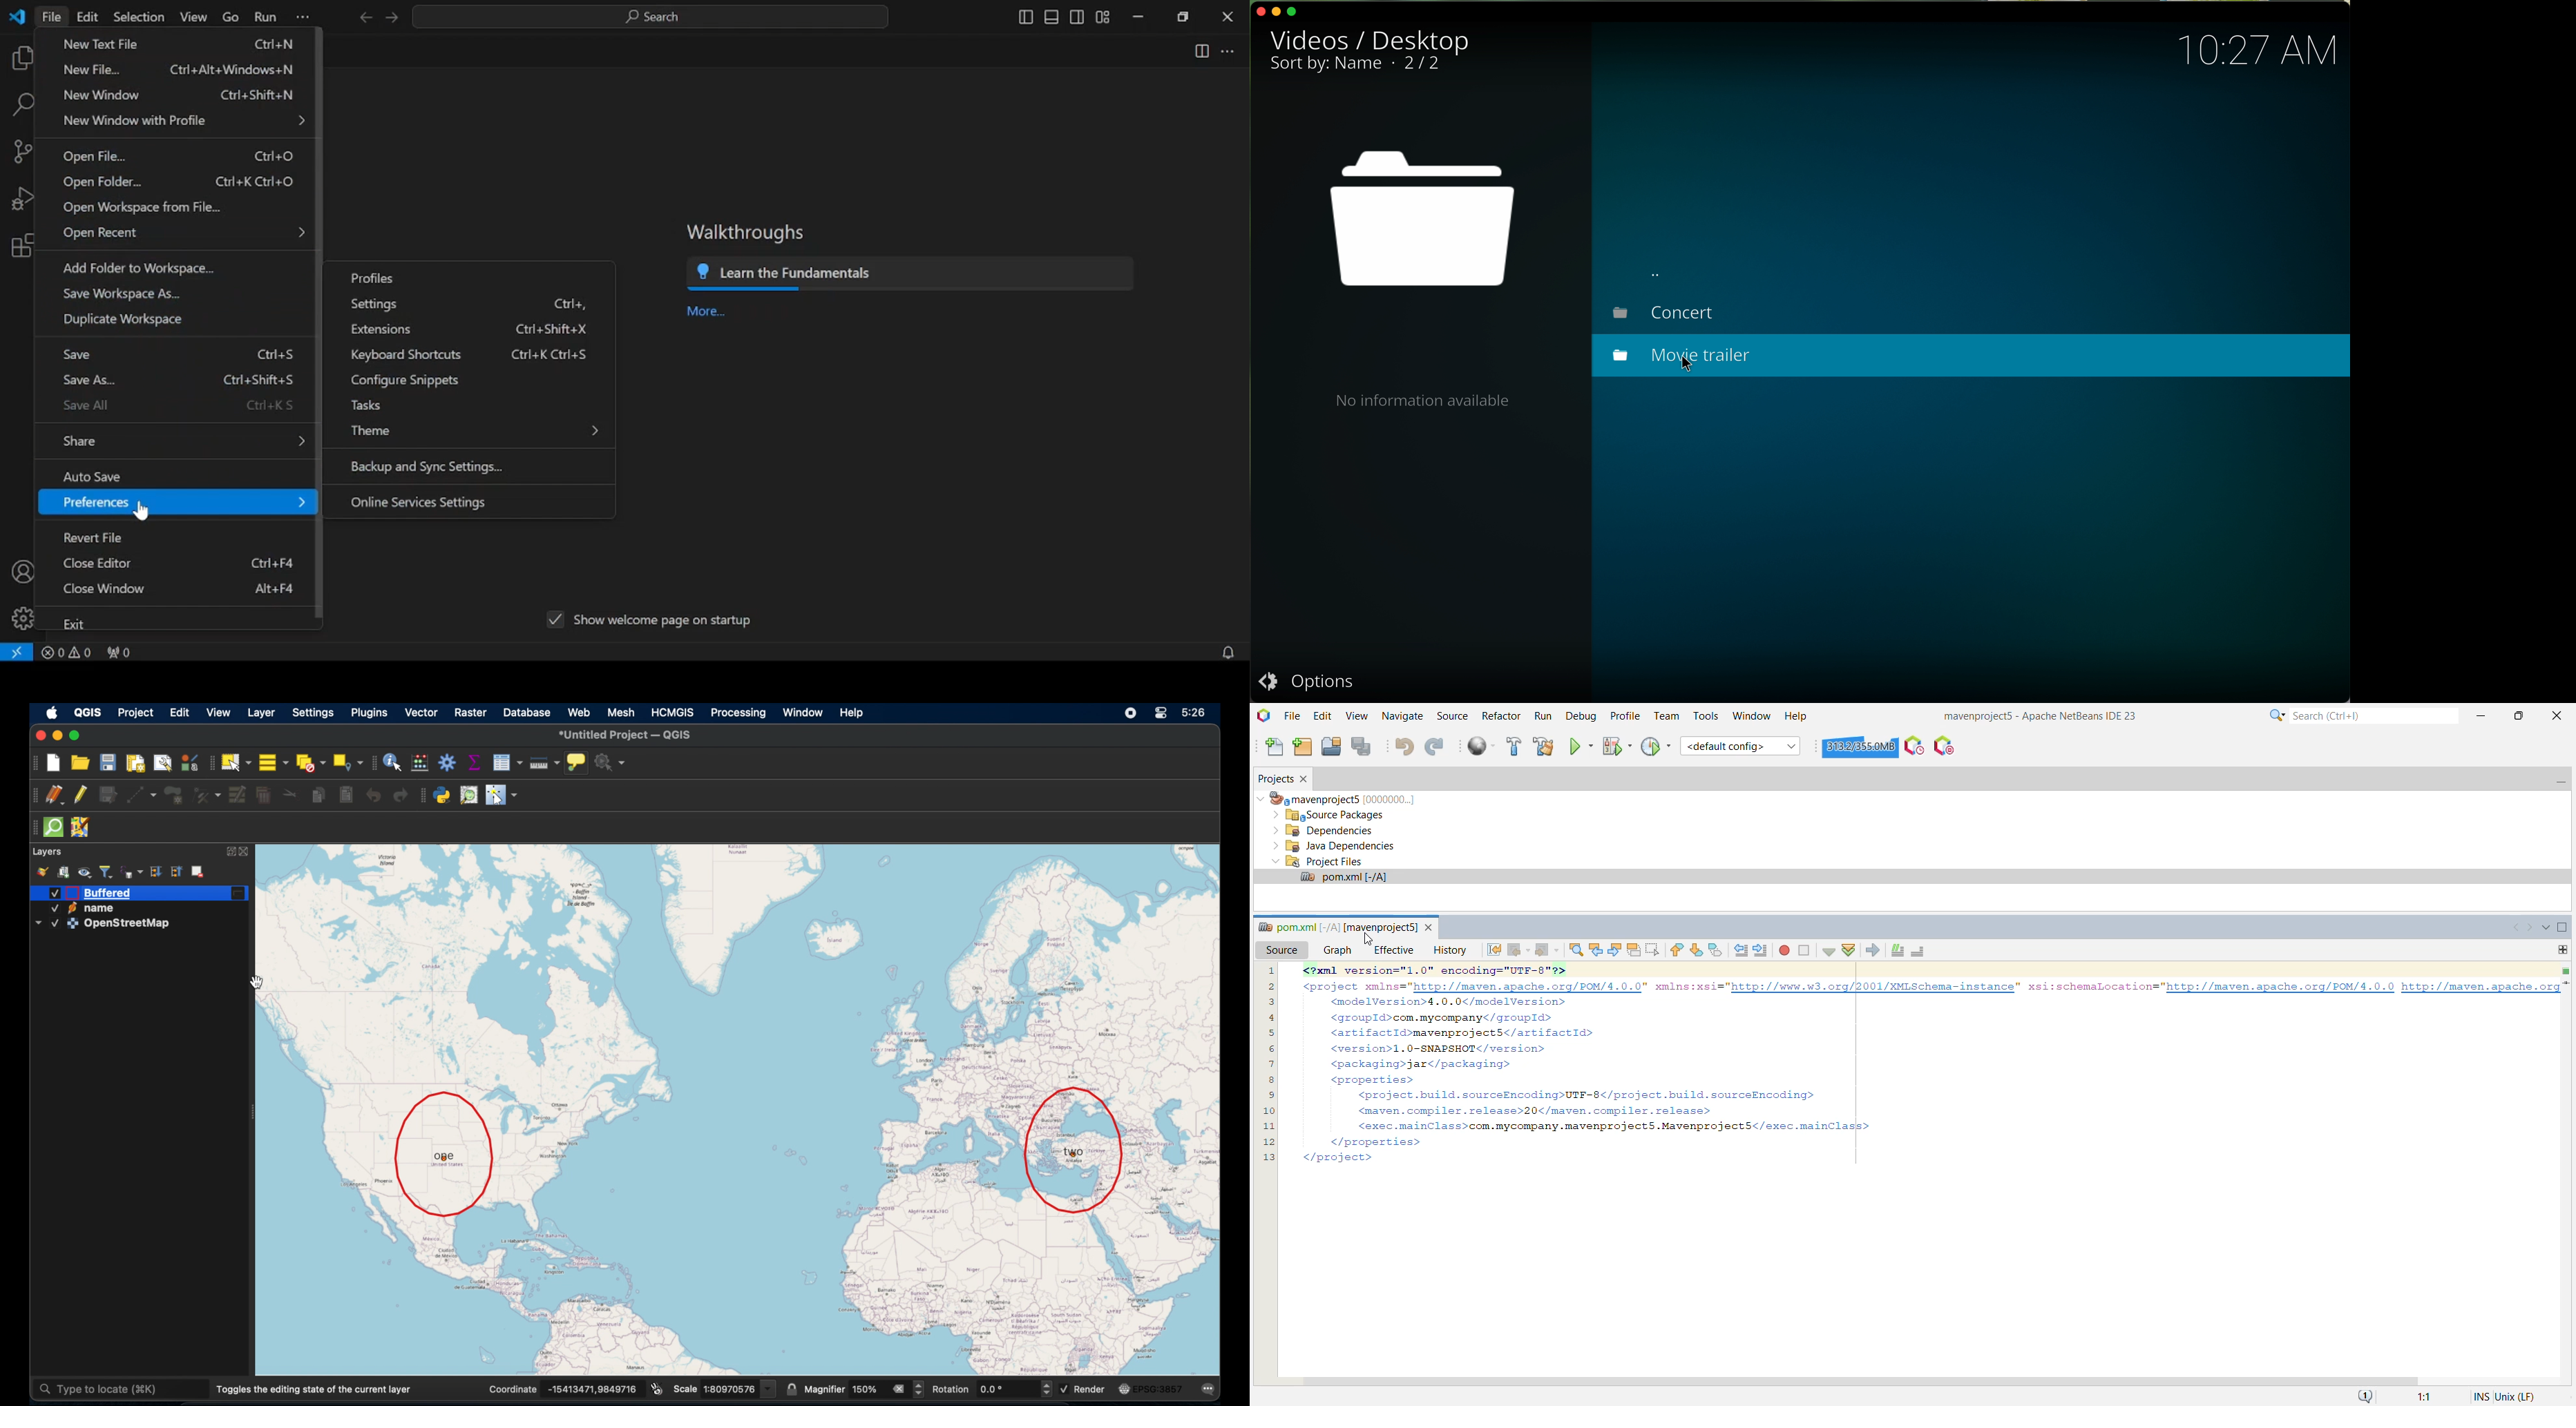  Describe the element at coordinates (23, 58) in the screenshot. I see `explorer` at that location.